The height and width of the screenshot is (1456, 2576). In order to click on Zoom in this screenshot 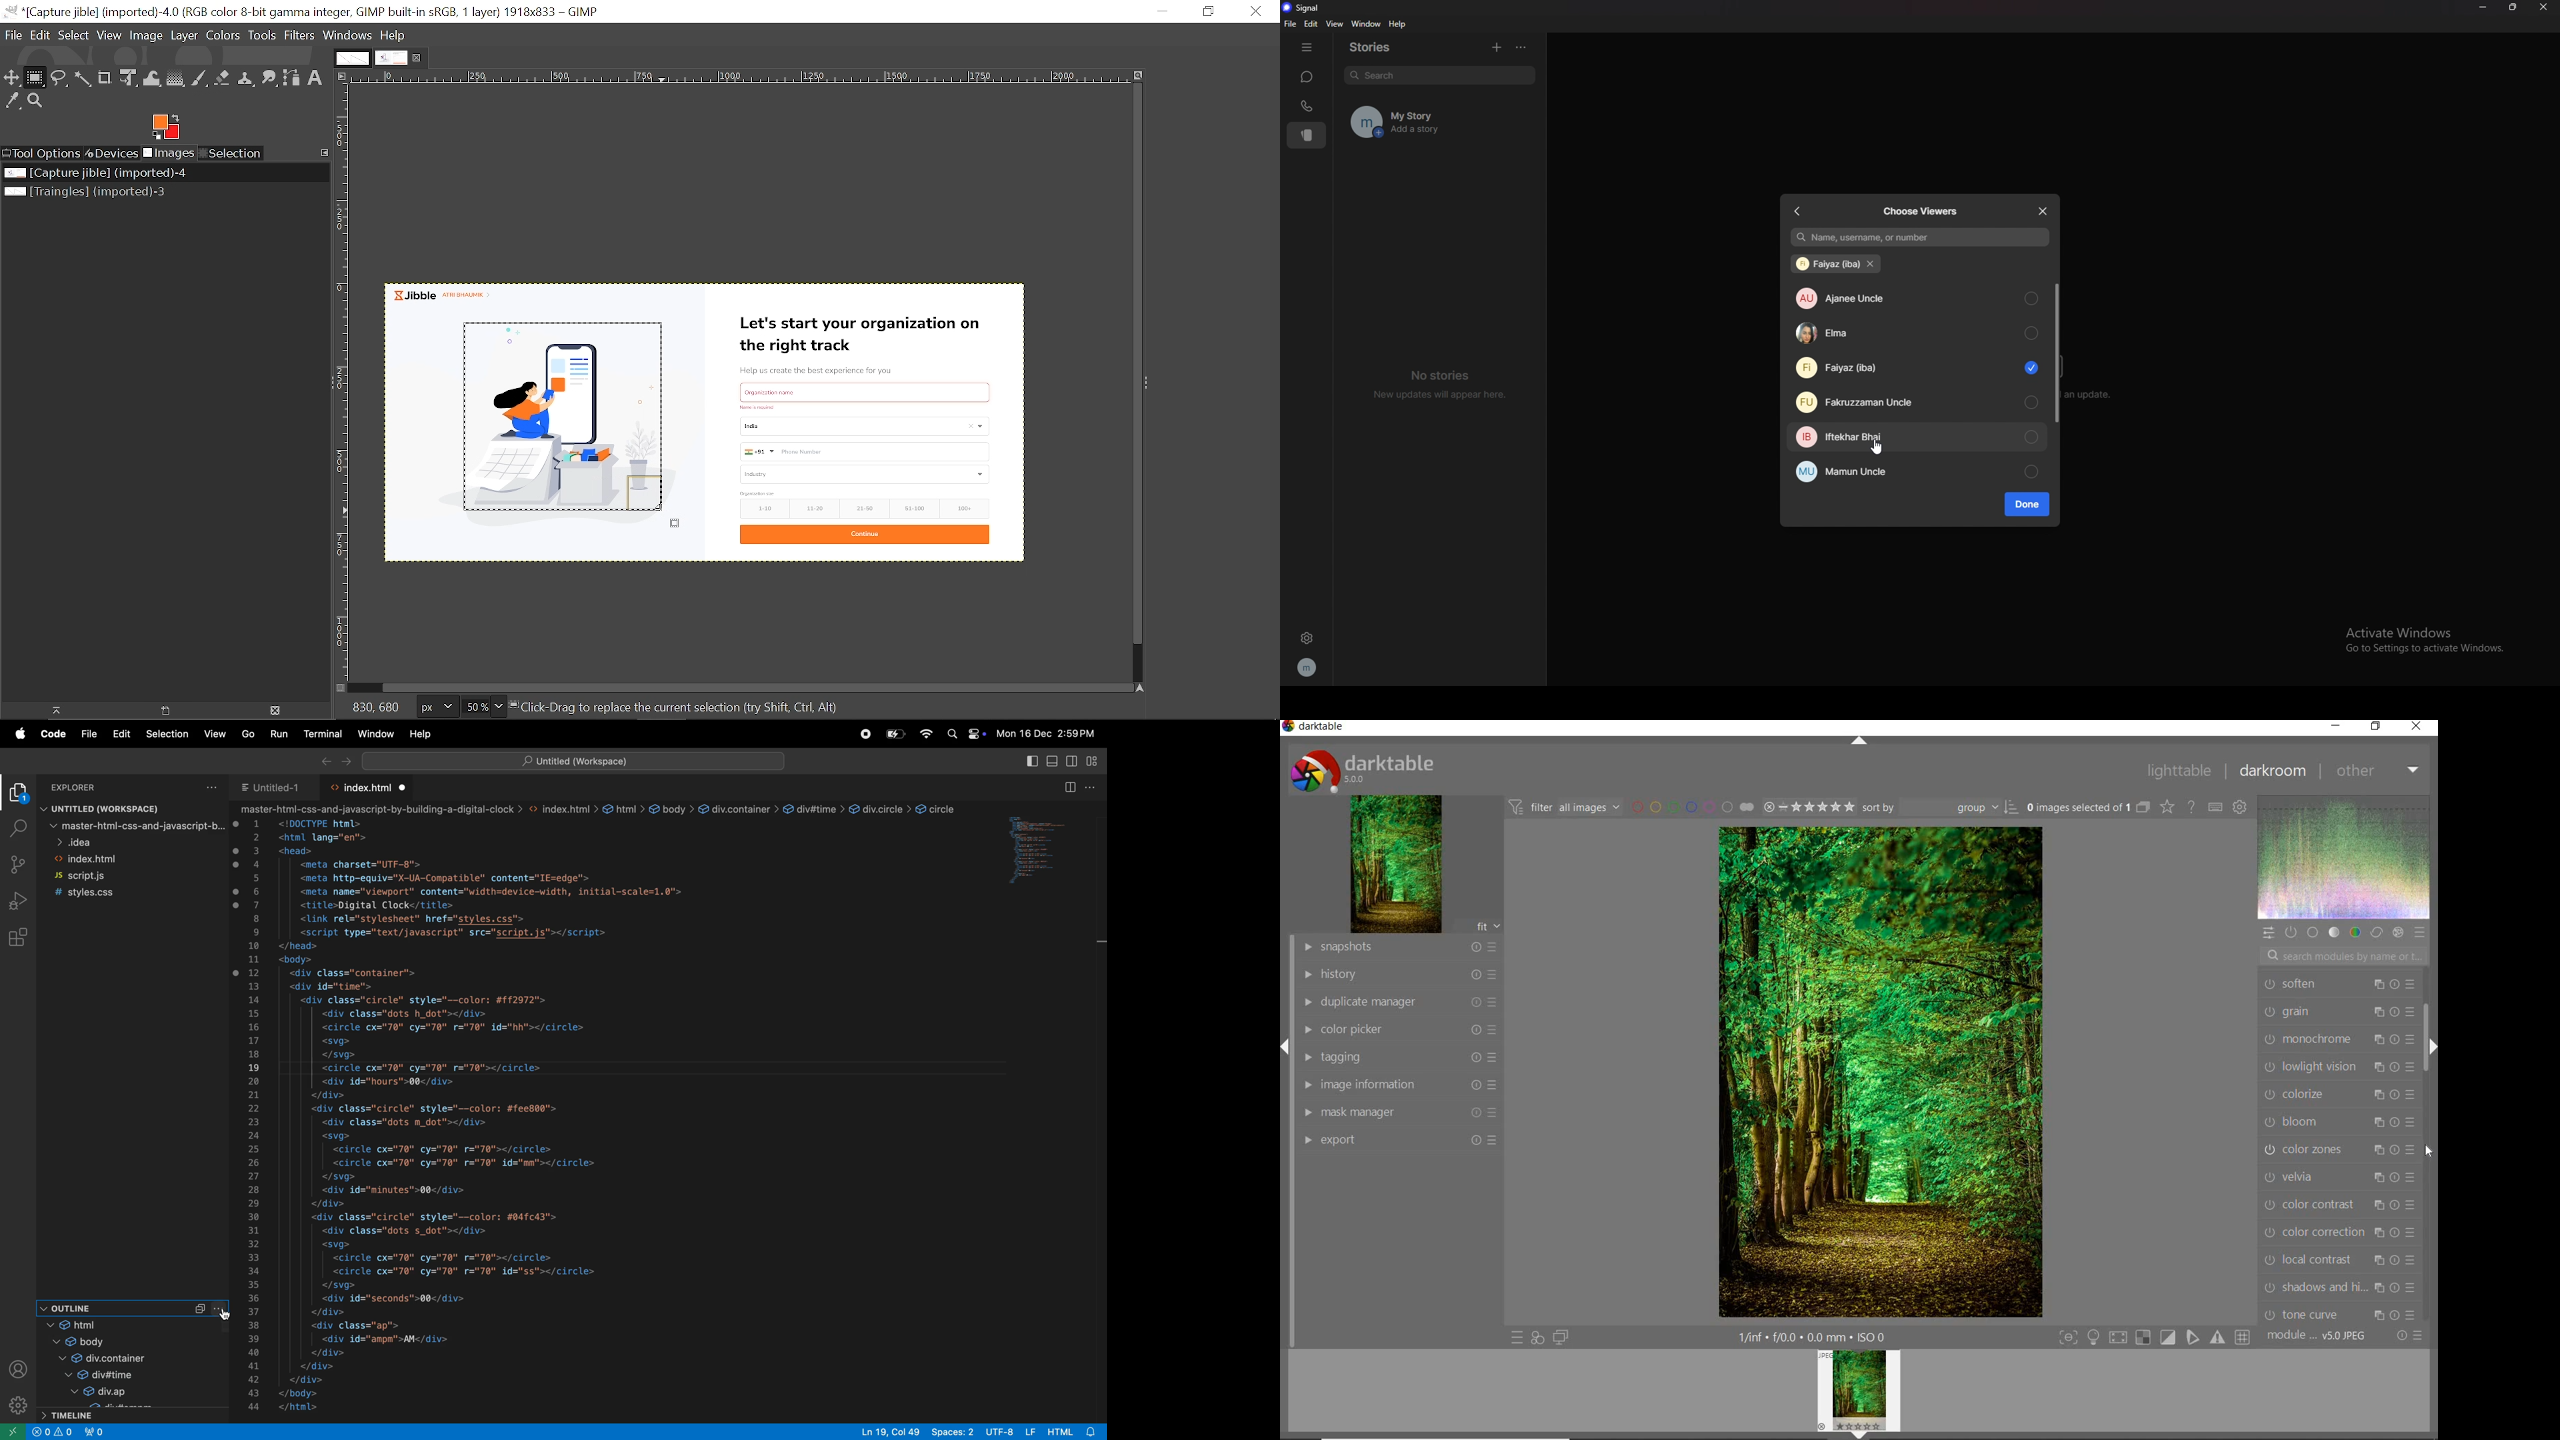, I will do `click(35, 103)`.